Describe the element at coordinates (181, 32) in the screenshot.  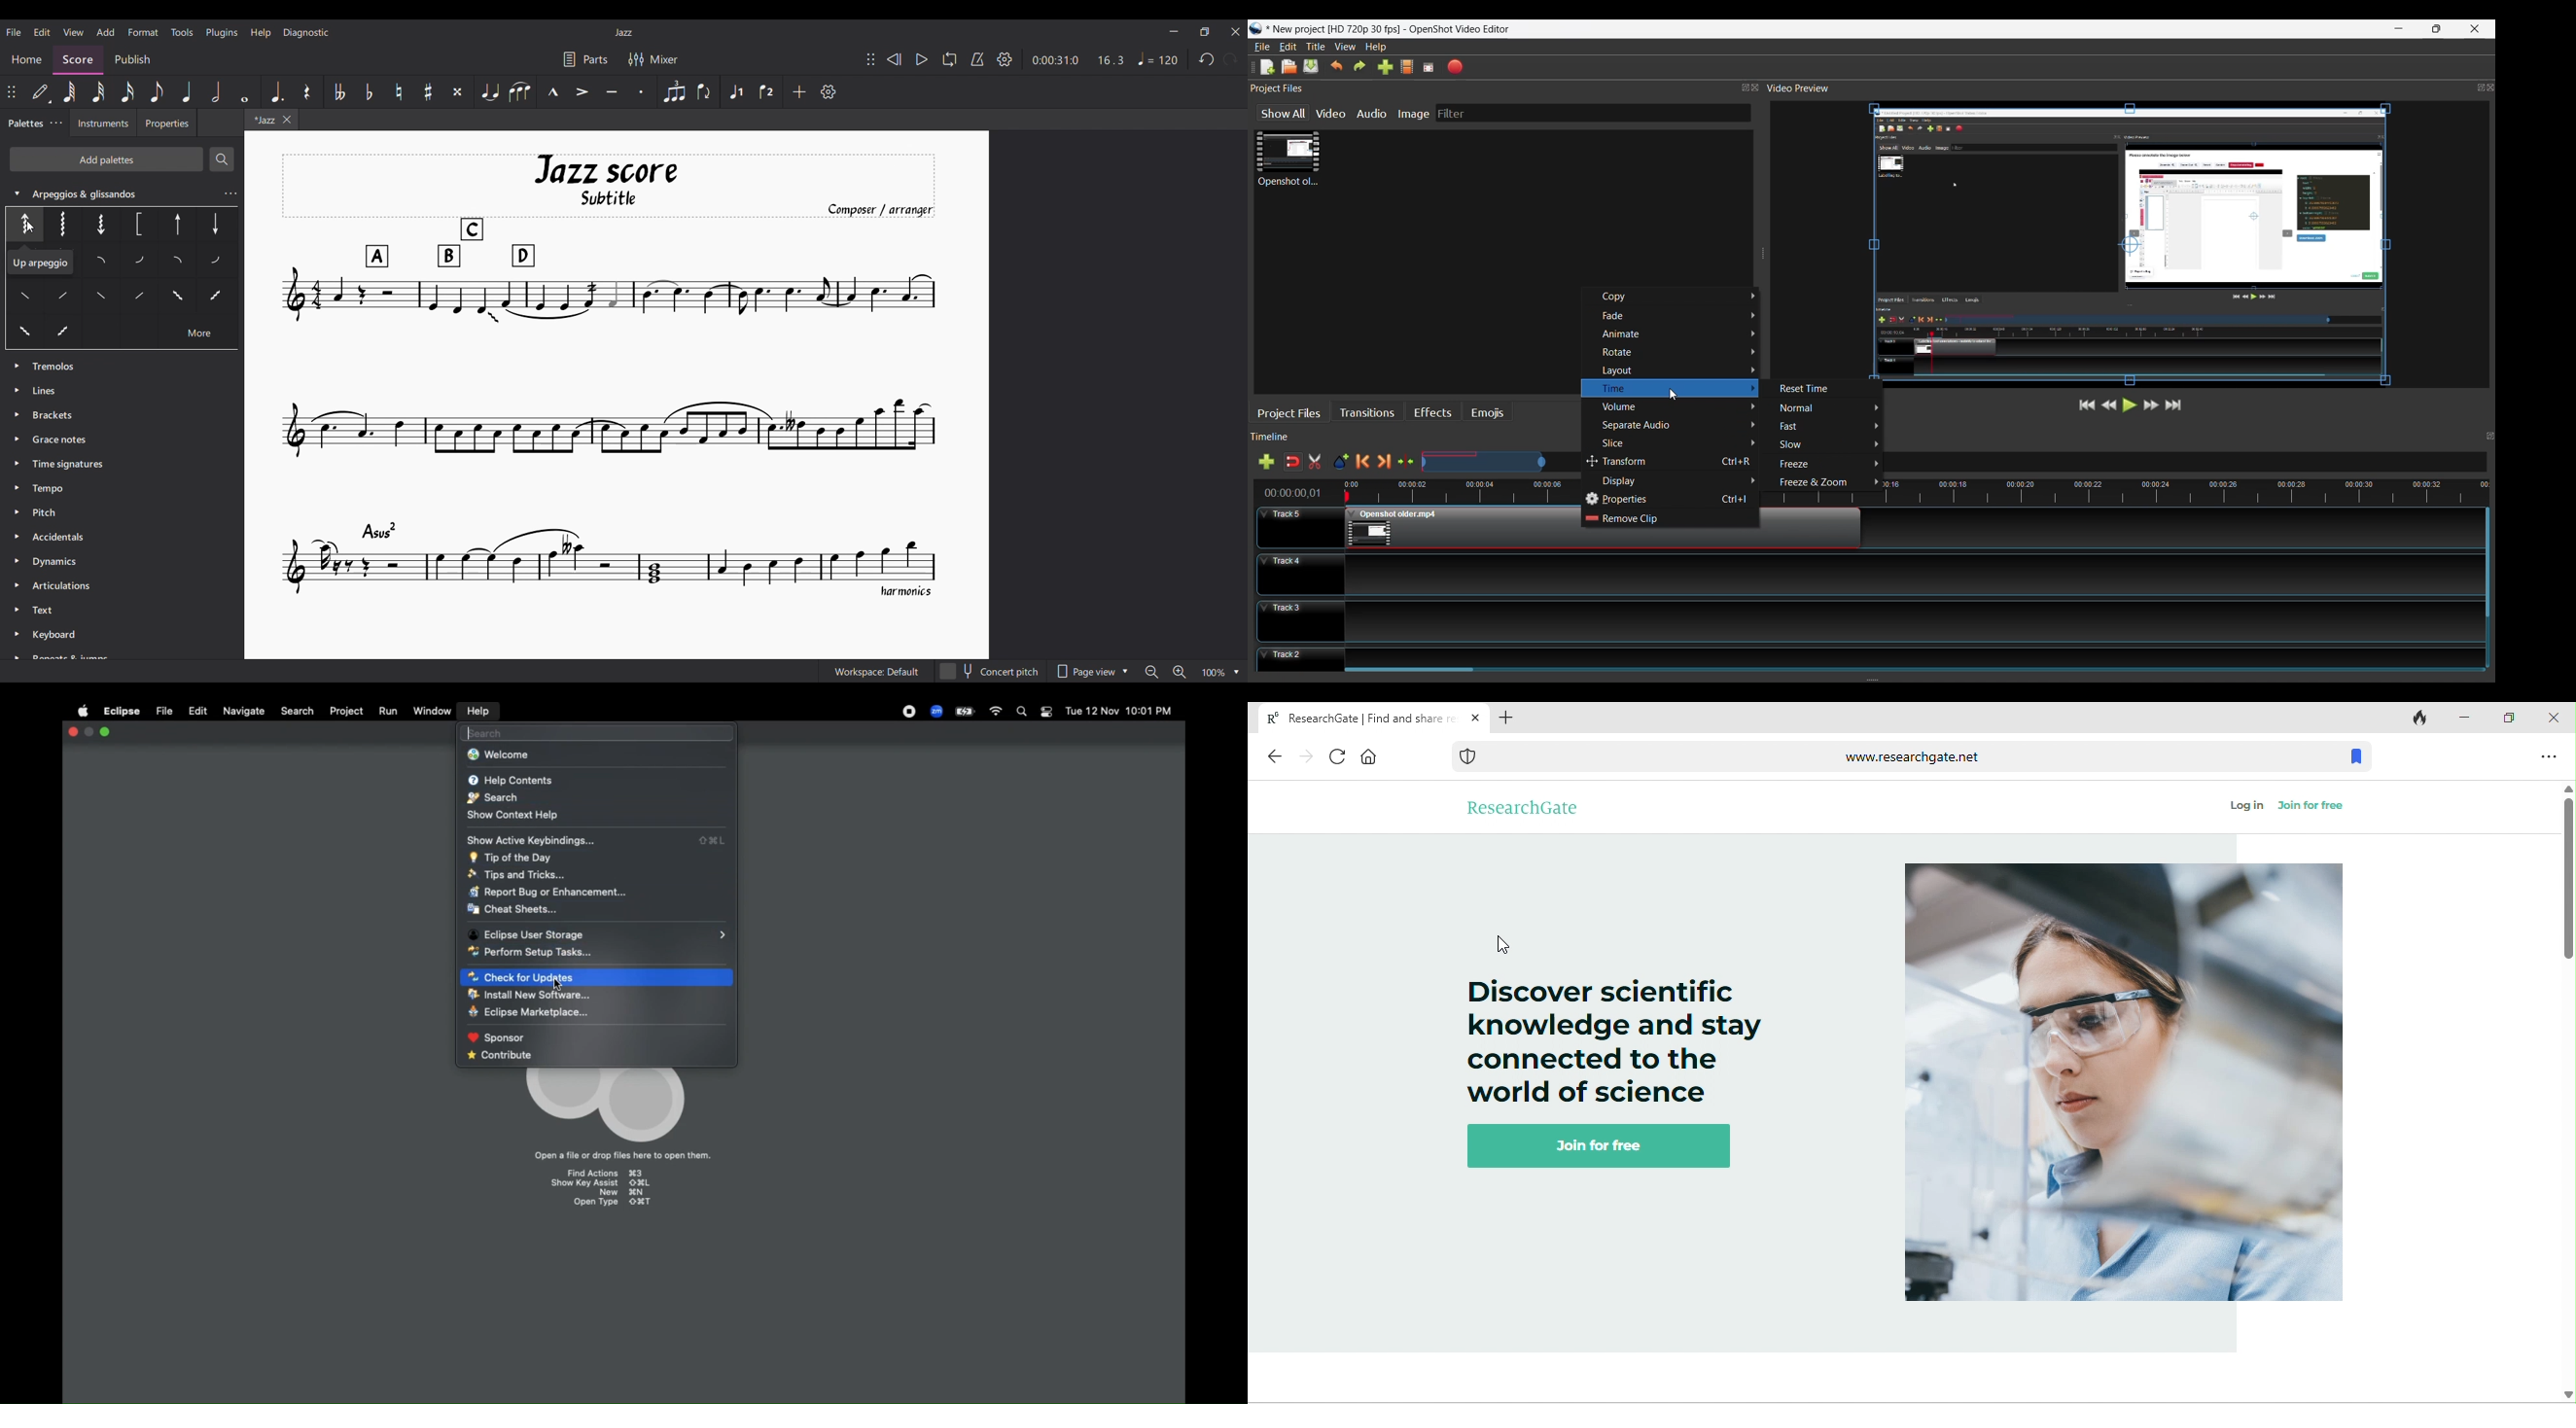
I see `Tools menu` at that location.